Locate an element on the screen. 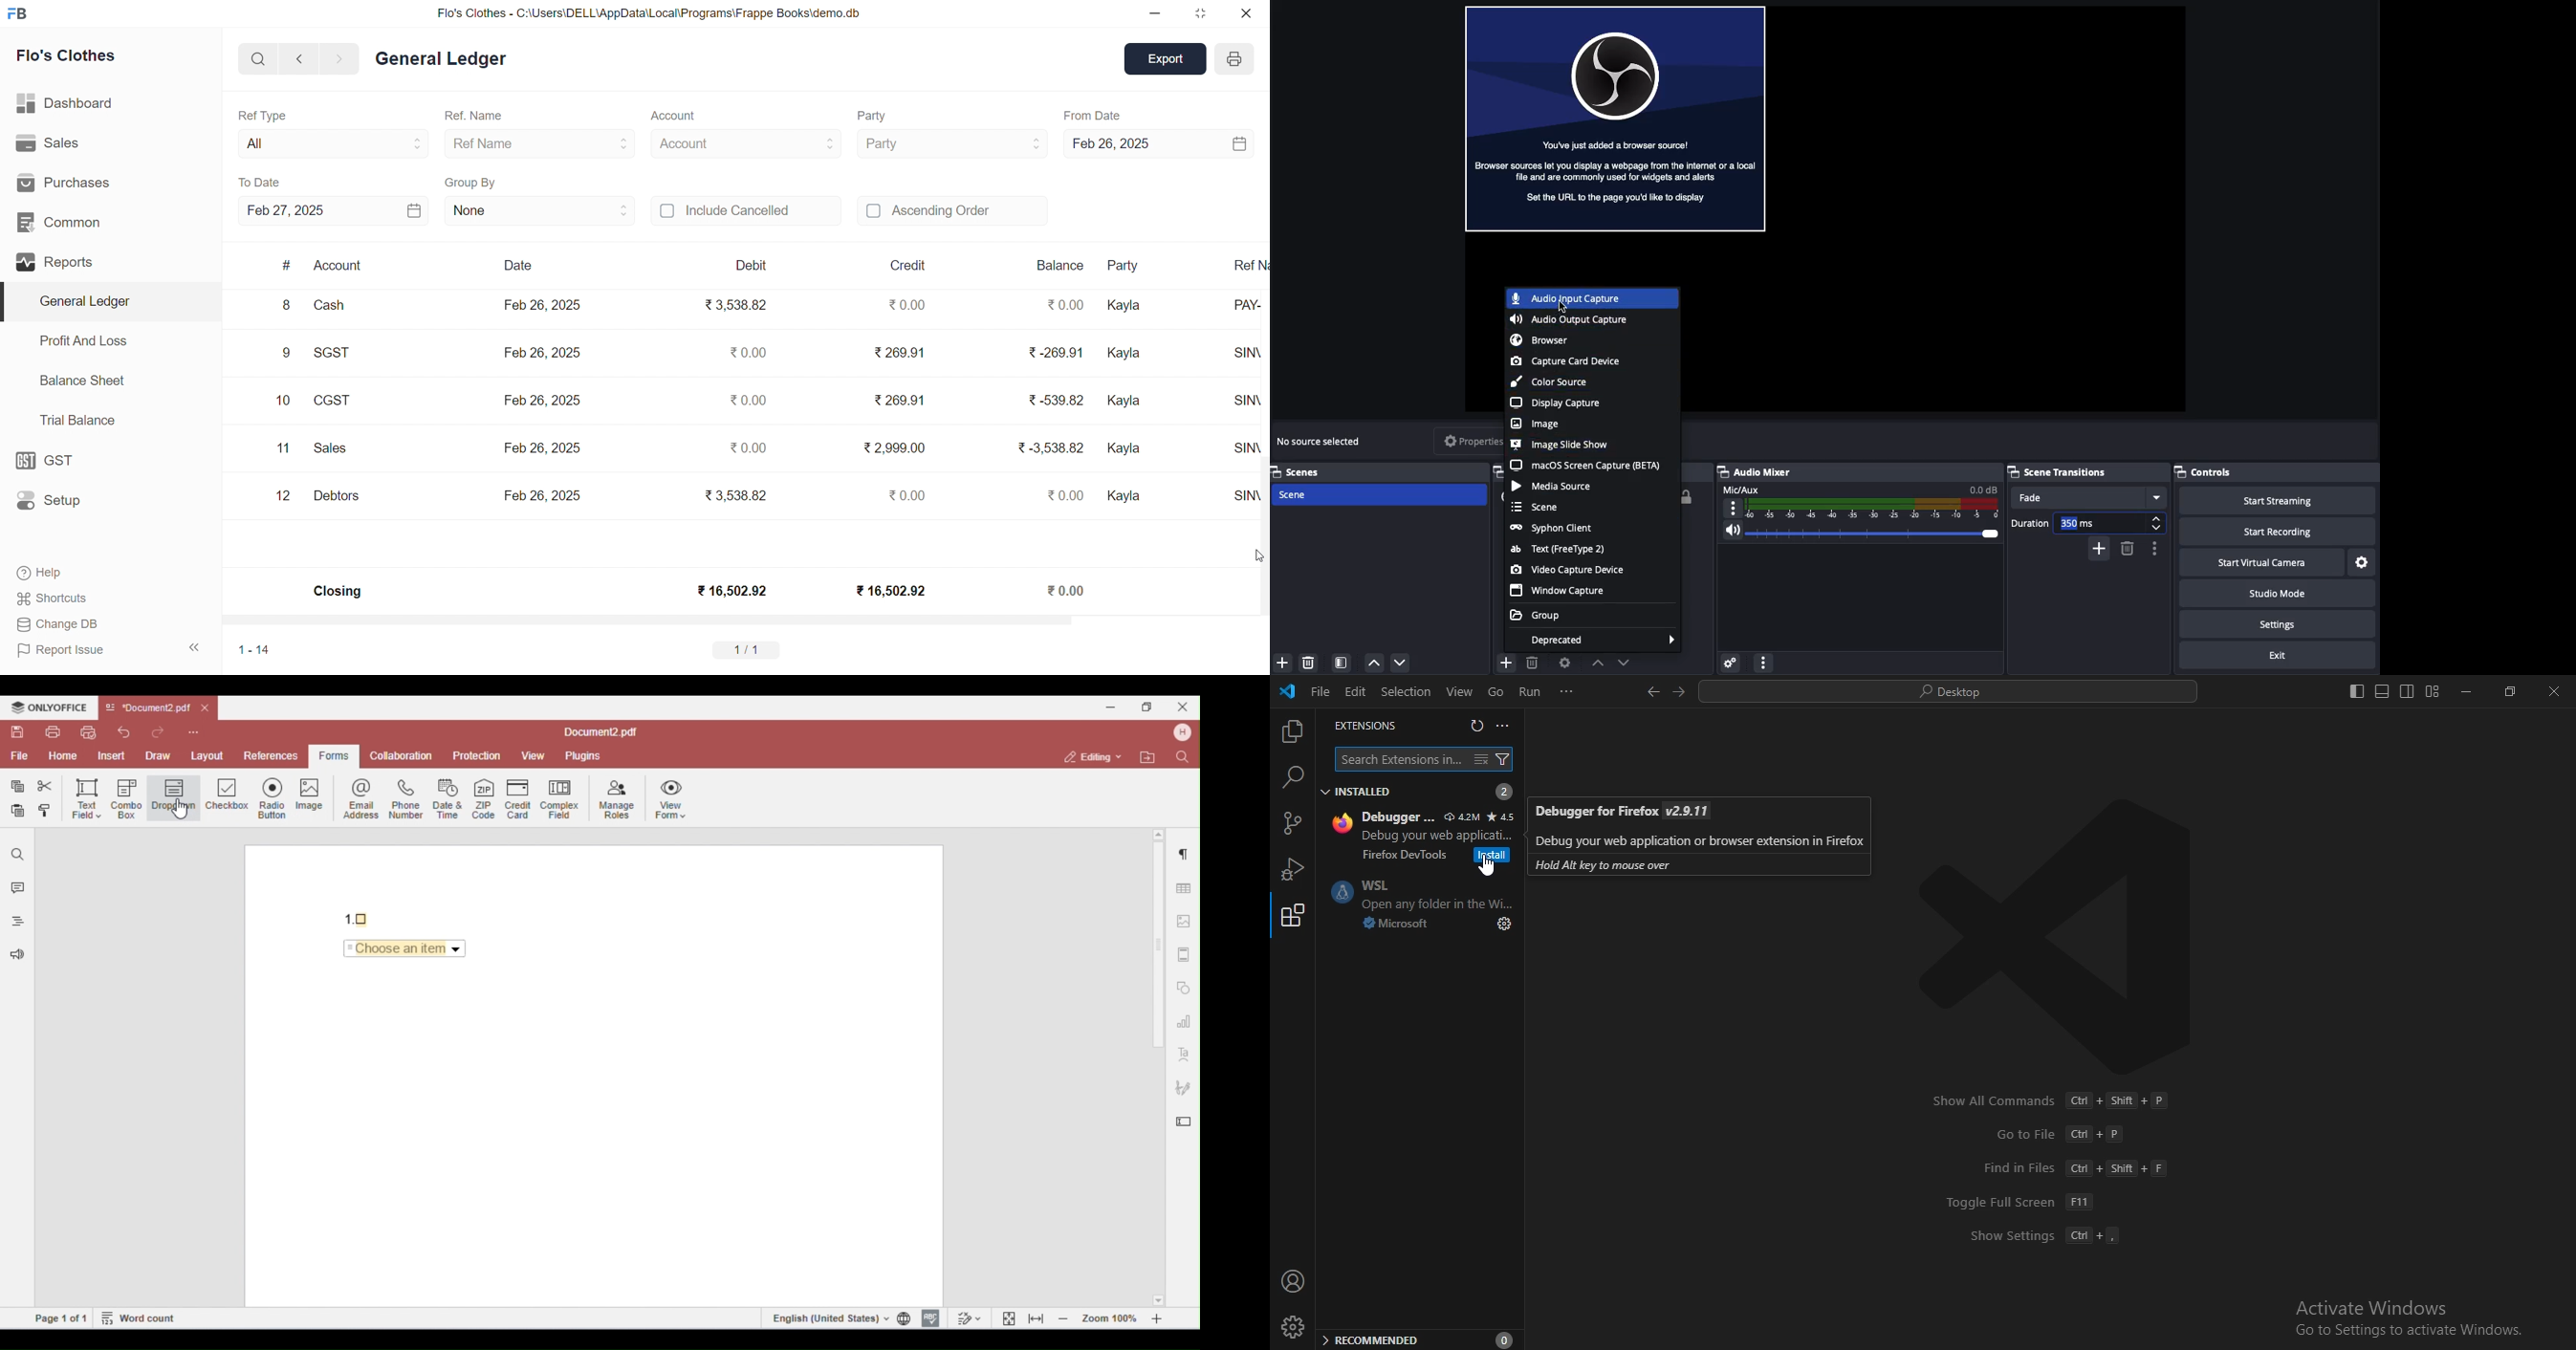 The height and width of the screenshot is (1372, 2576). Flo's Clothes is located at coordinates (67, 56).